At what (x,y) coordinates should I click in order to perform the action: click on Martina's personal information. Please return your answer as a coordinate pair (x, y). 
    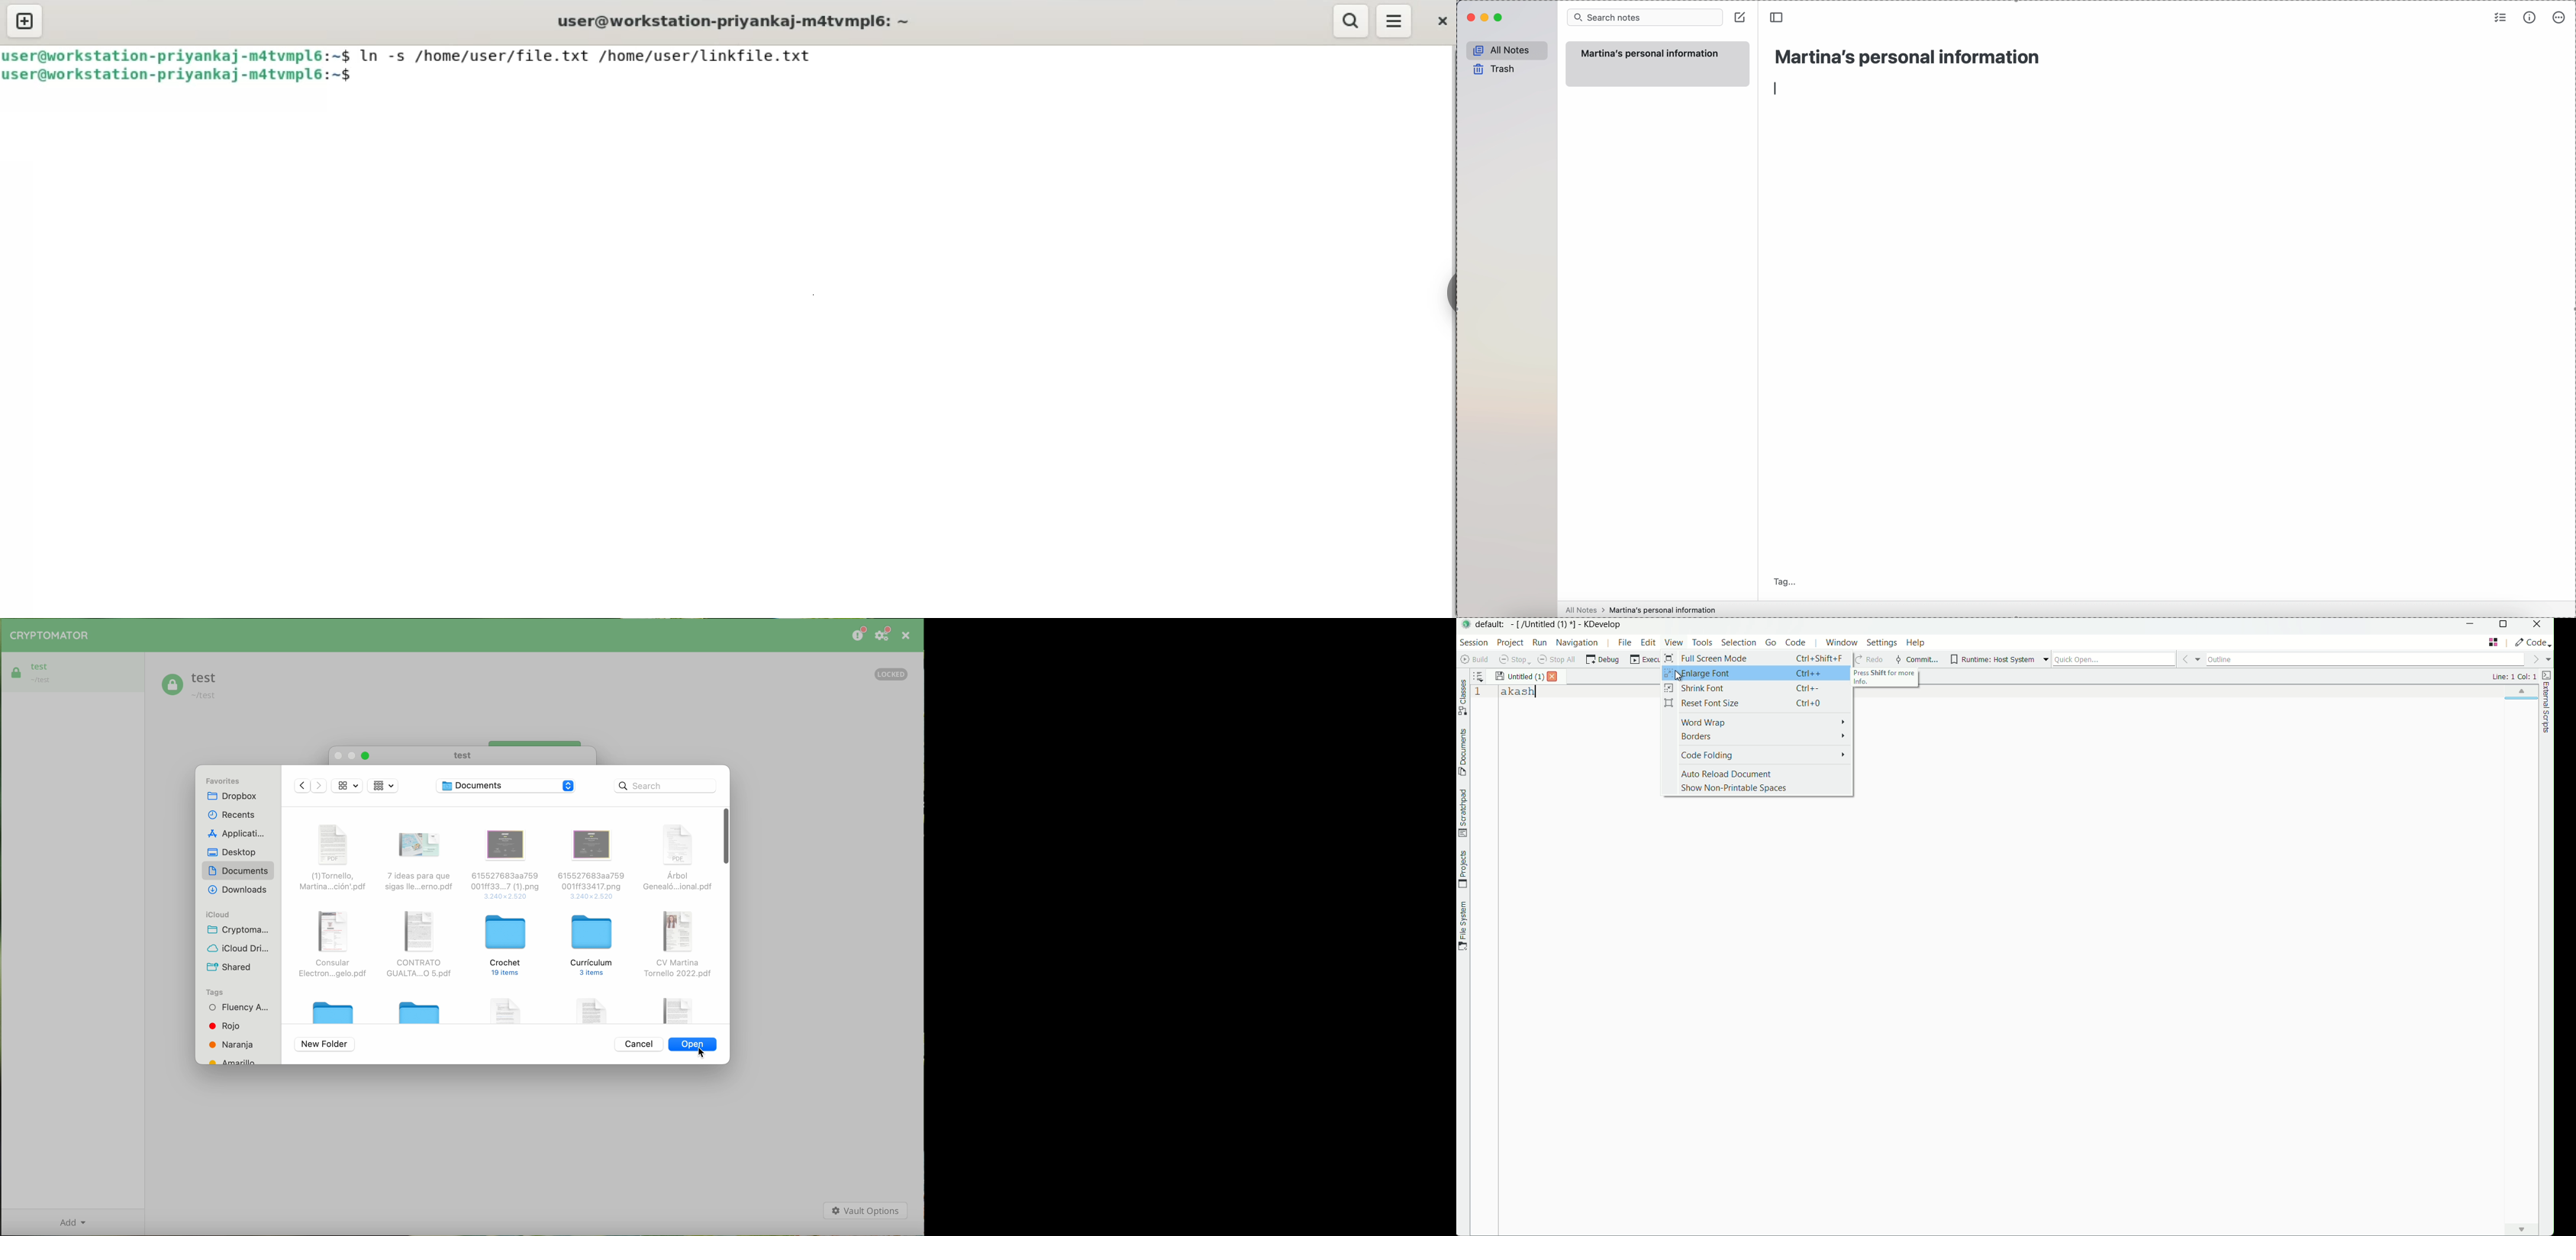
    Looking at the image, I should click on (1657, 64).